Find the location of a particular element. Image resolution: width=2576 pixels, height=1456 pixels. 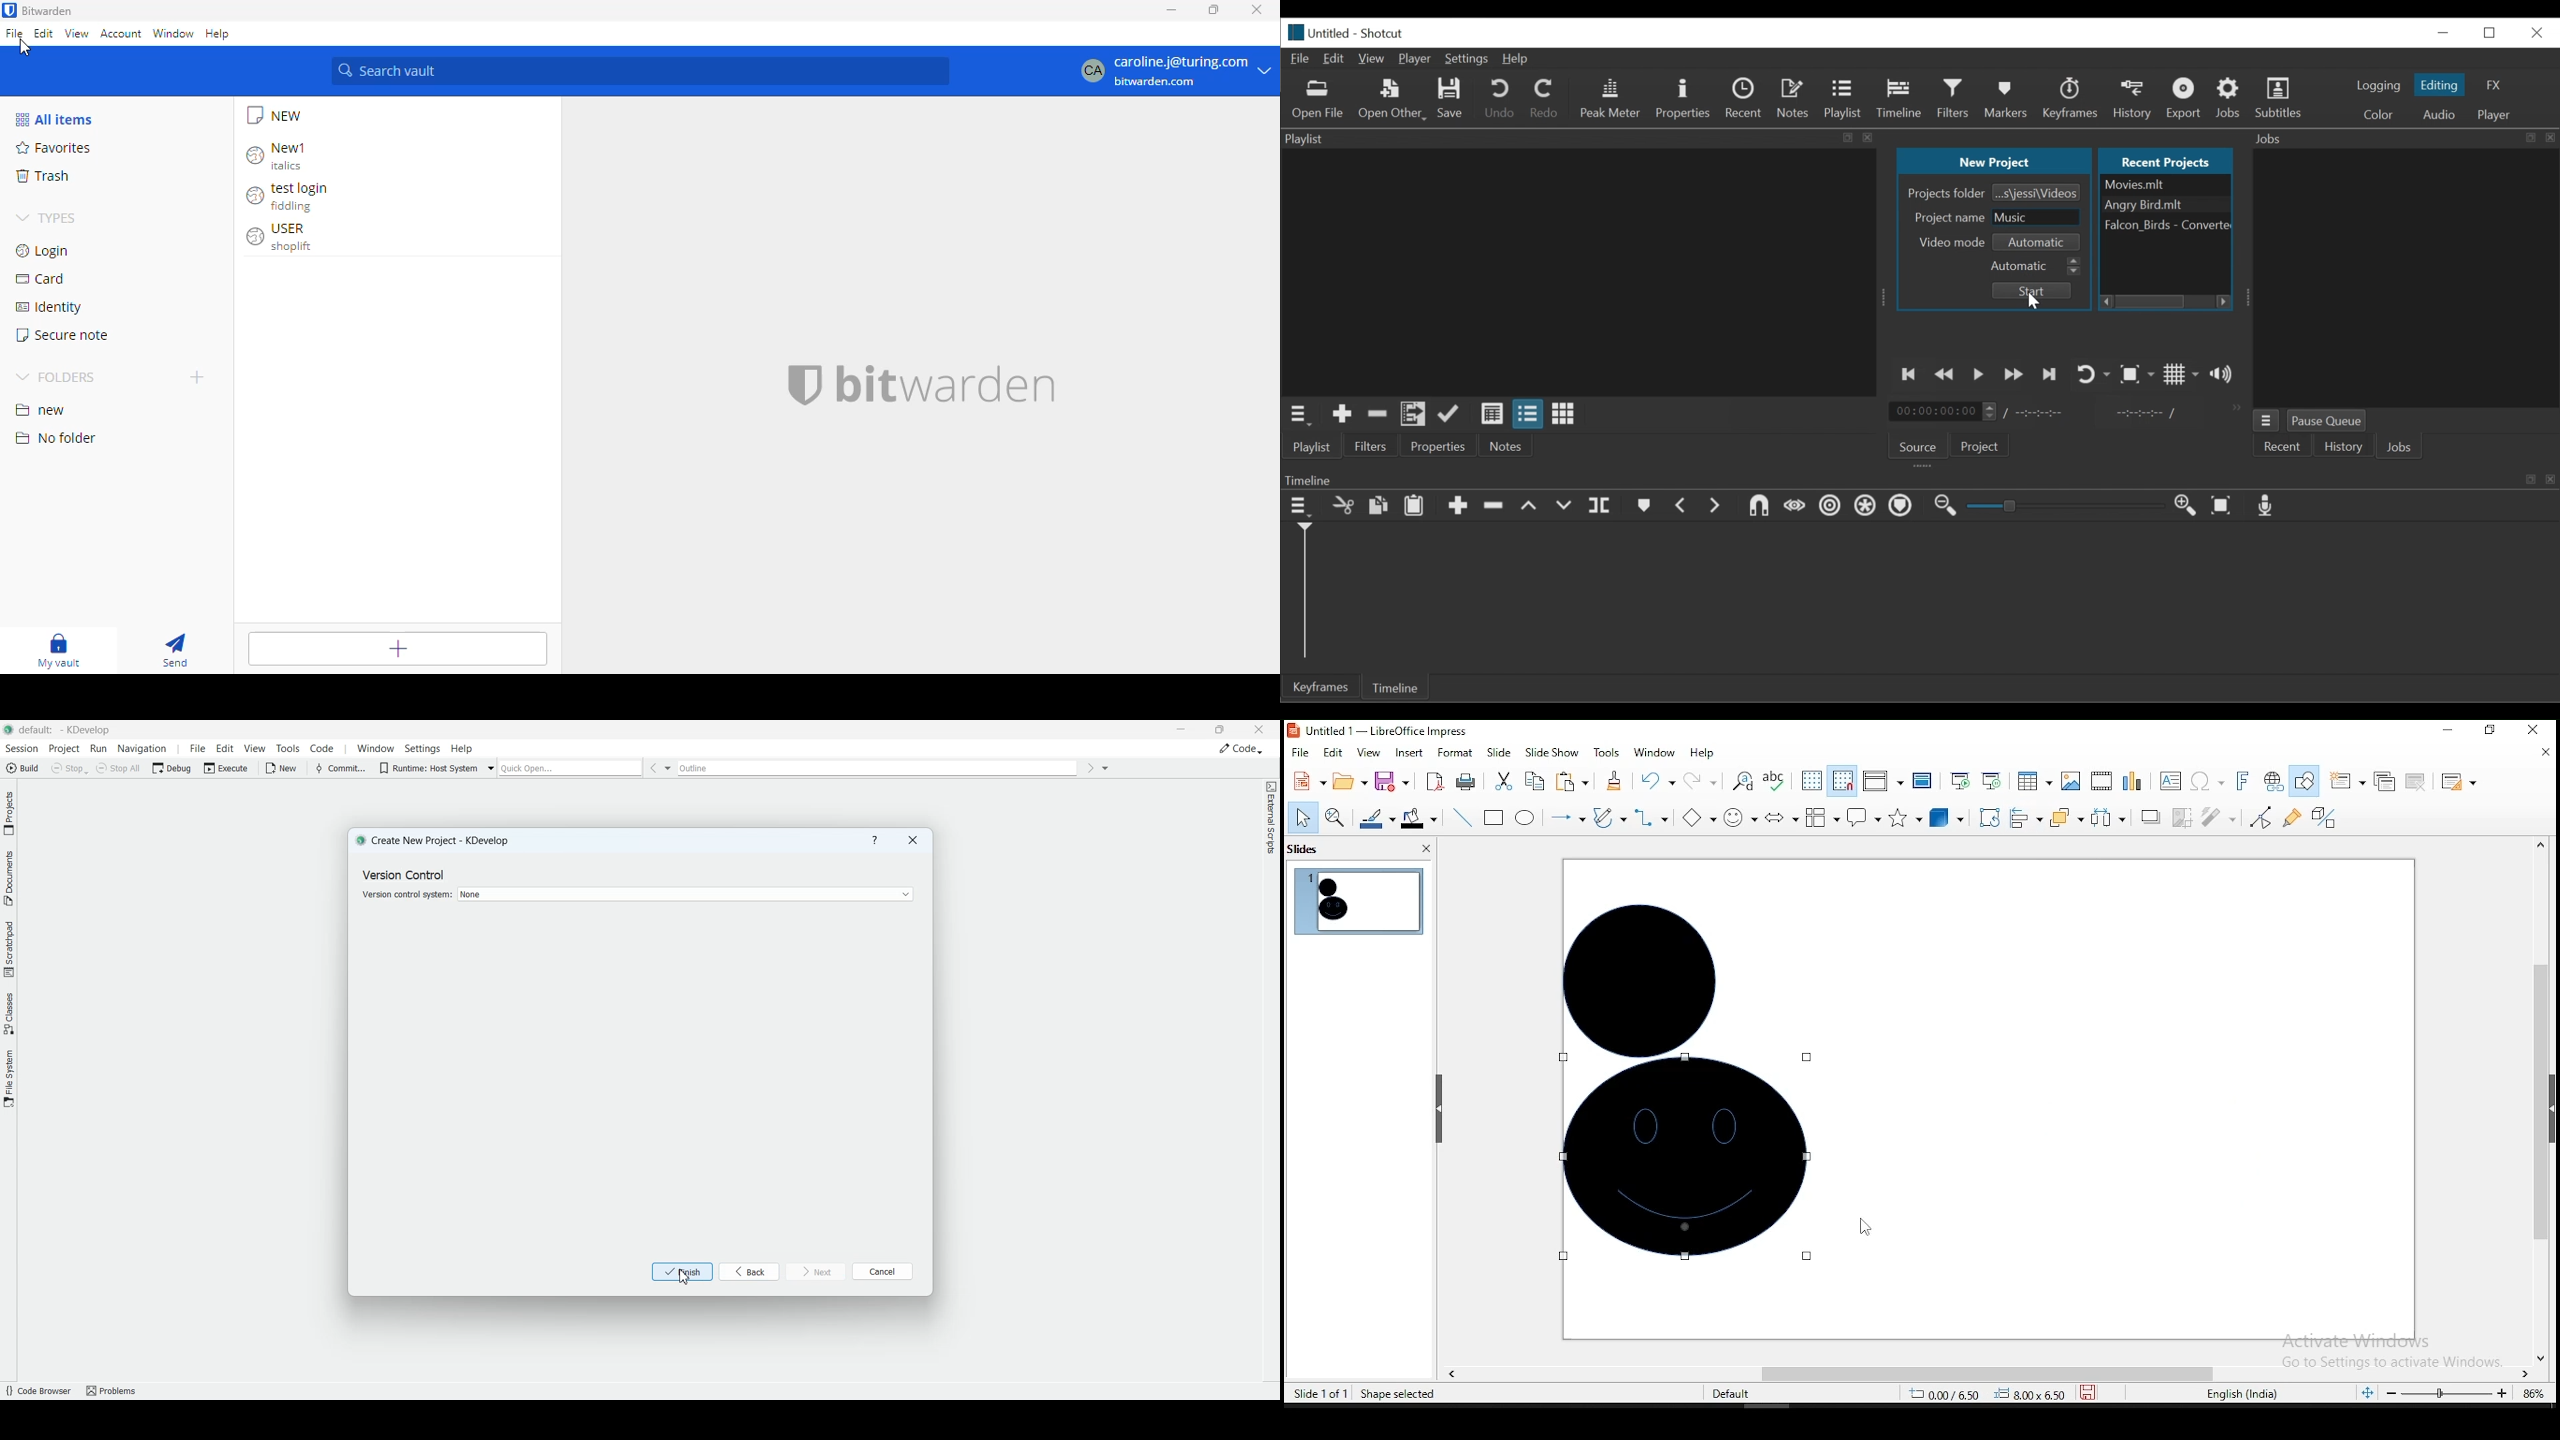

minimize is located at coordinates (2448, 730).